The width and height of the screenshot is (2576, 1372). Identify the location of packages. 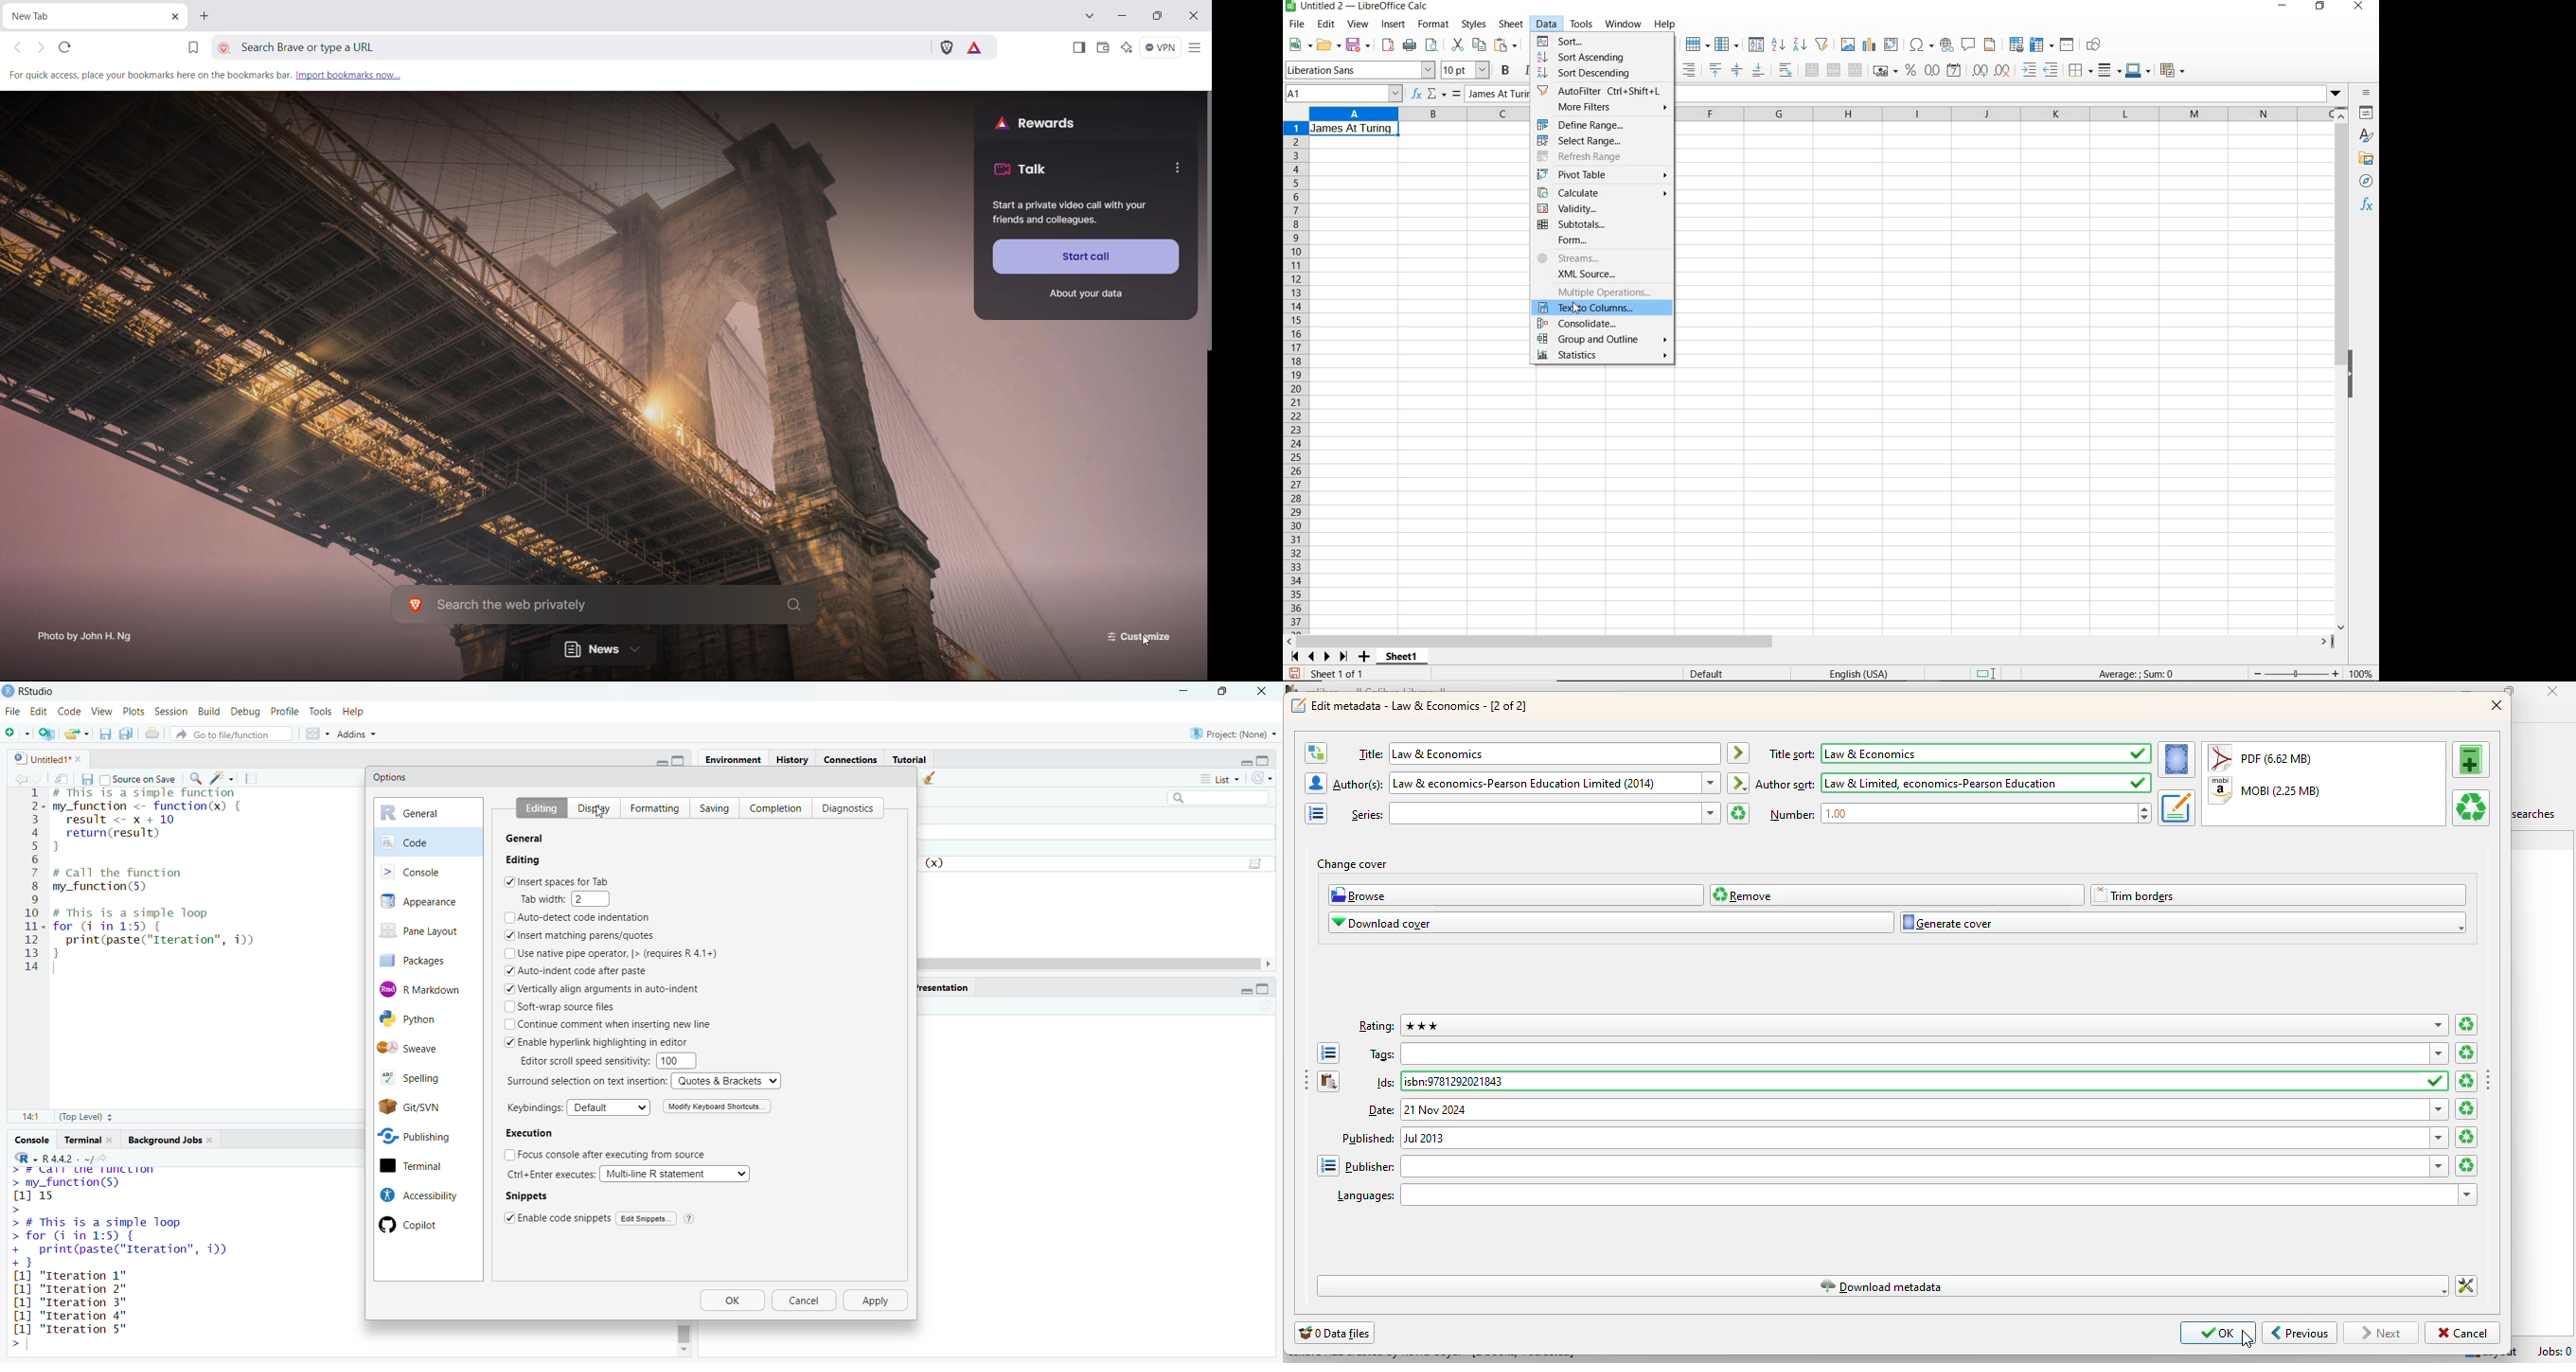
(422, 960).